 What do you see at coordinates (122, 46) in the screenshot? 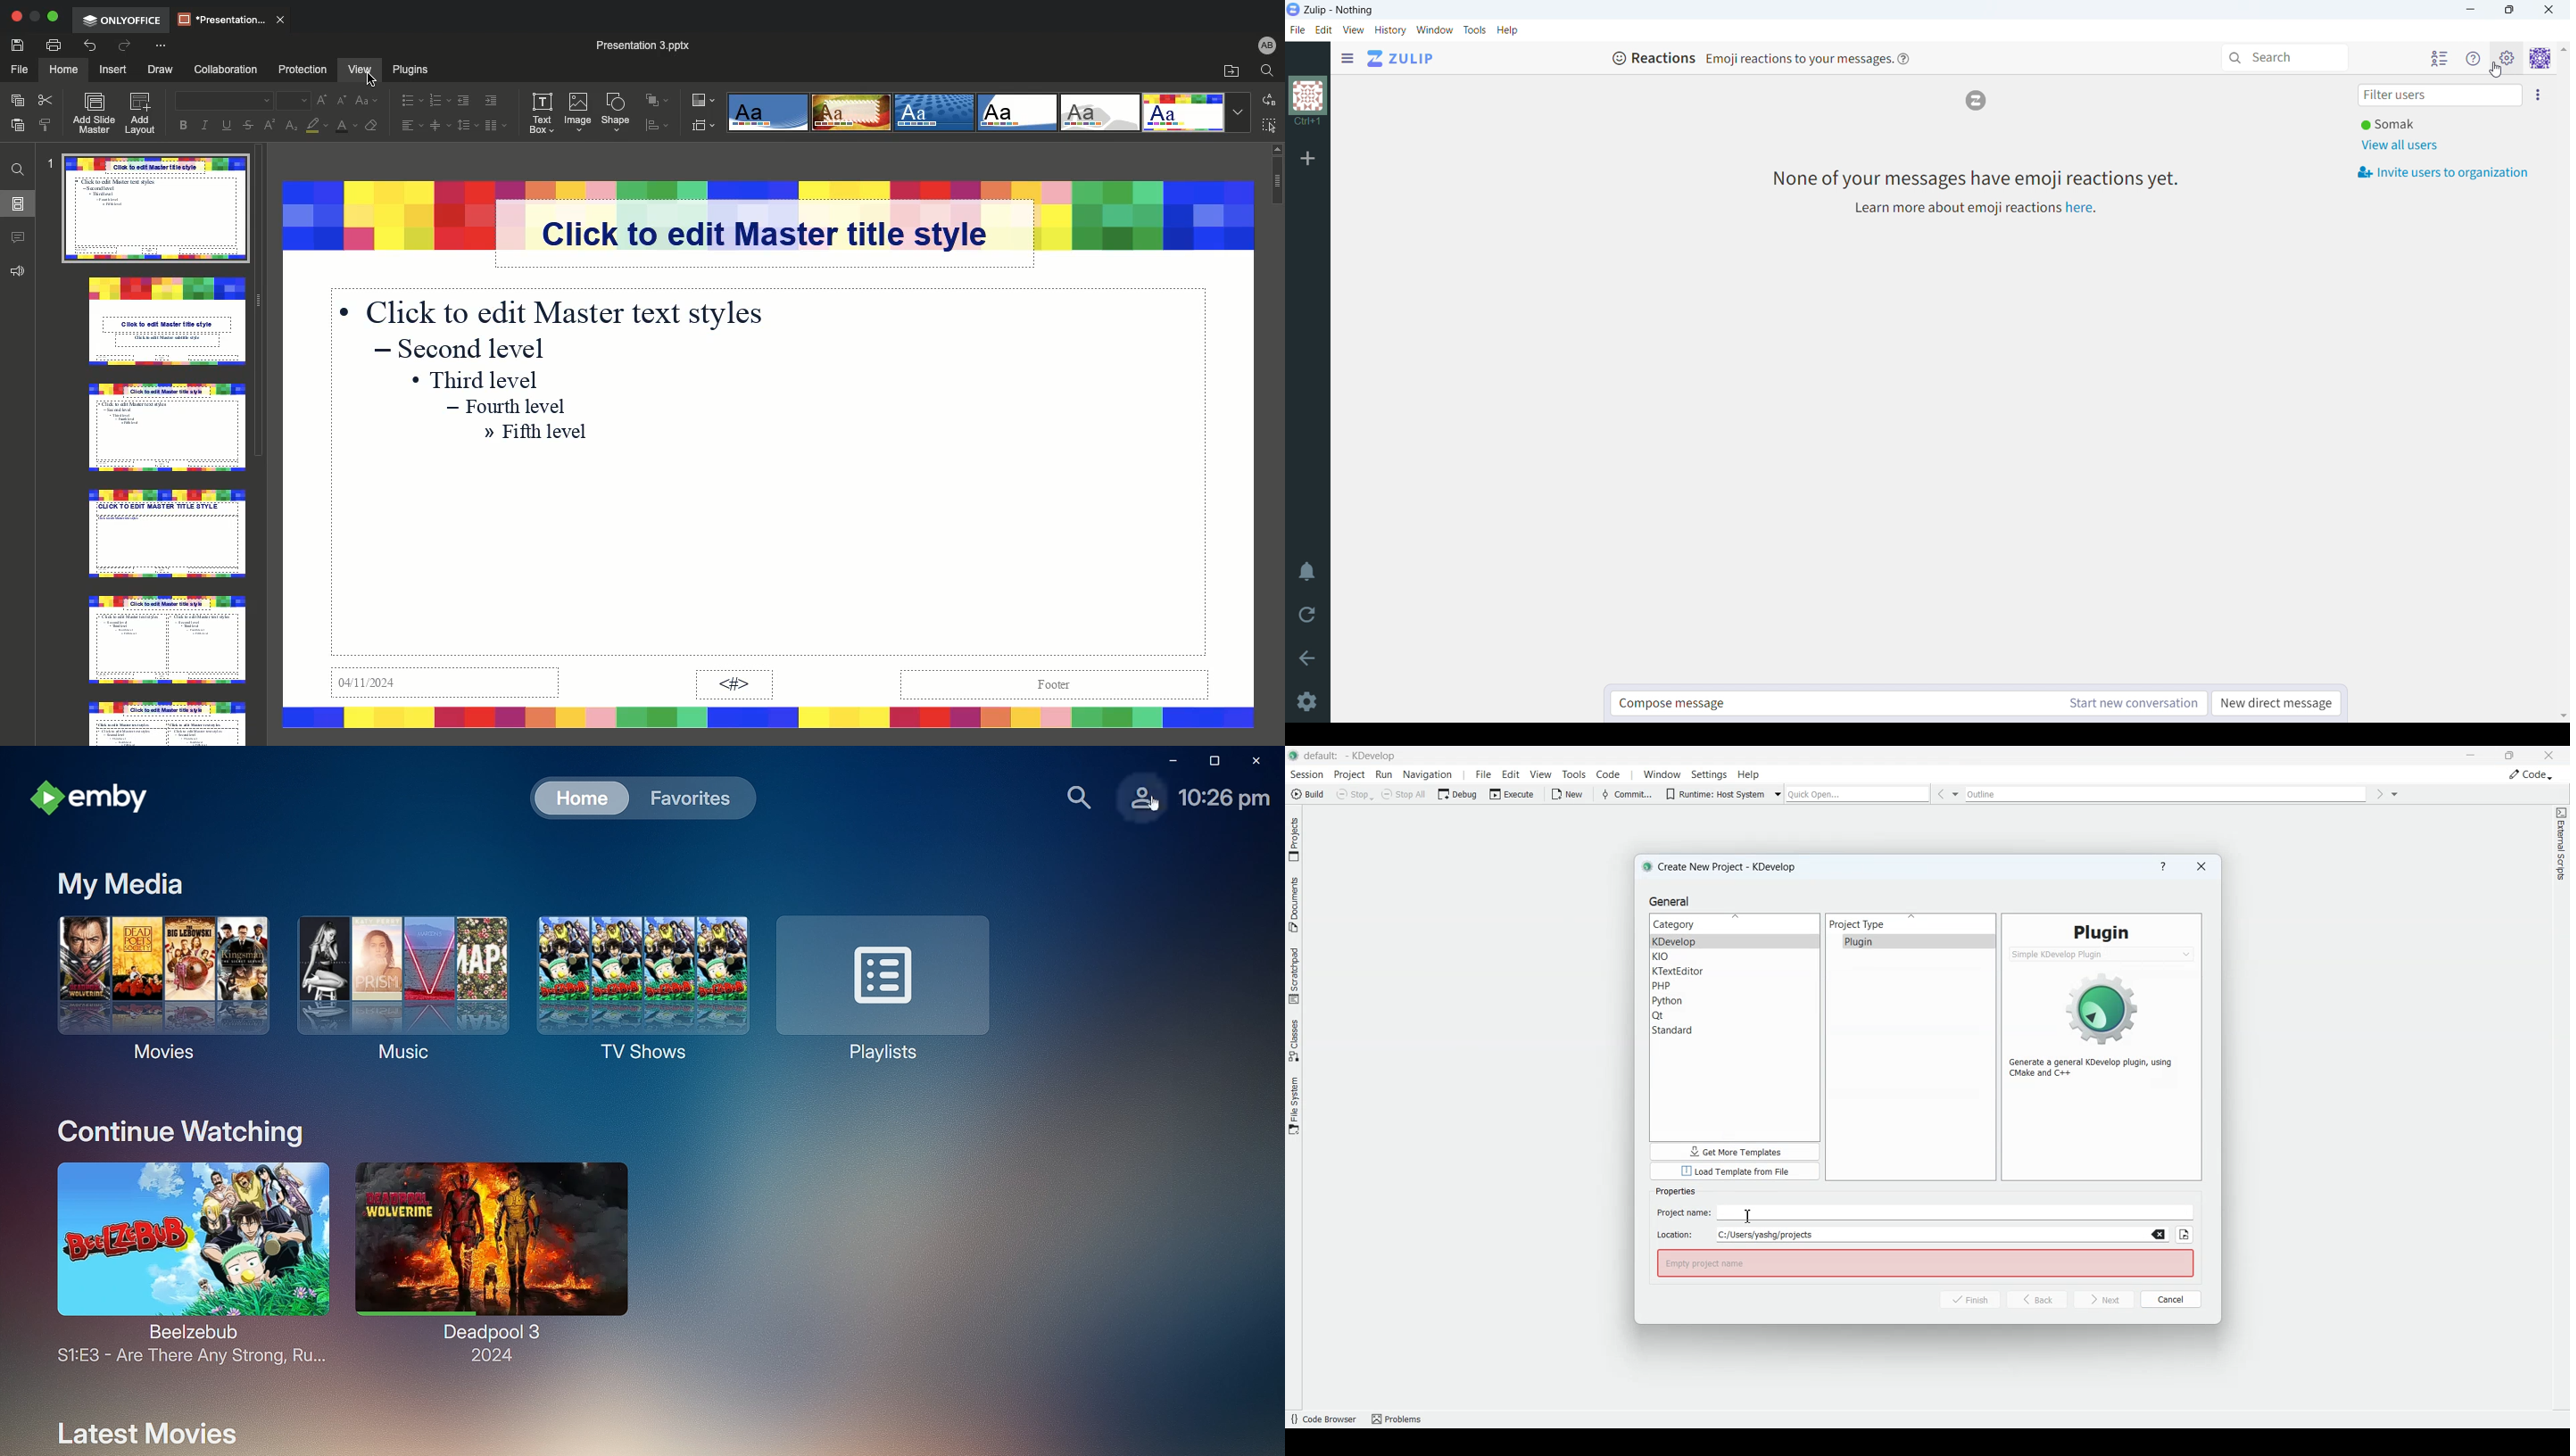
I see `Redo` at bounding box center [122, 46].